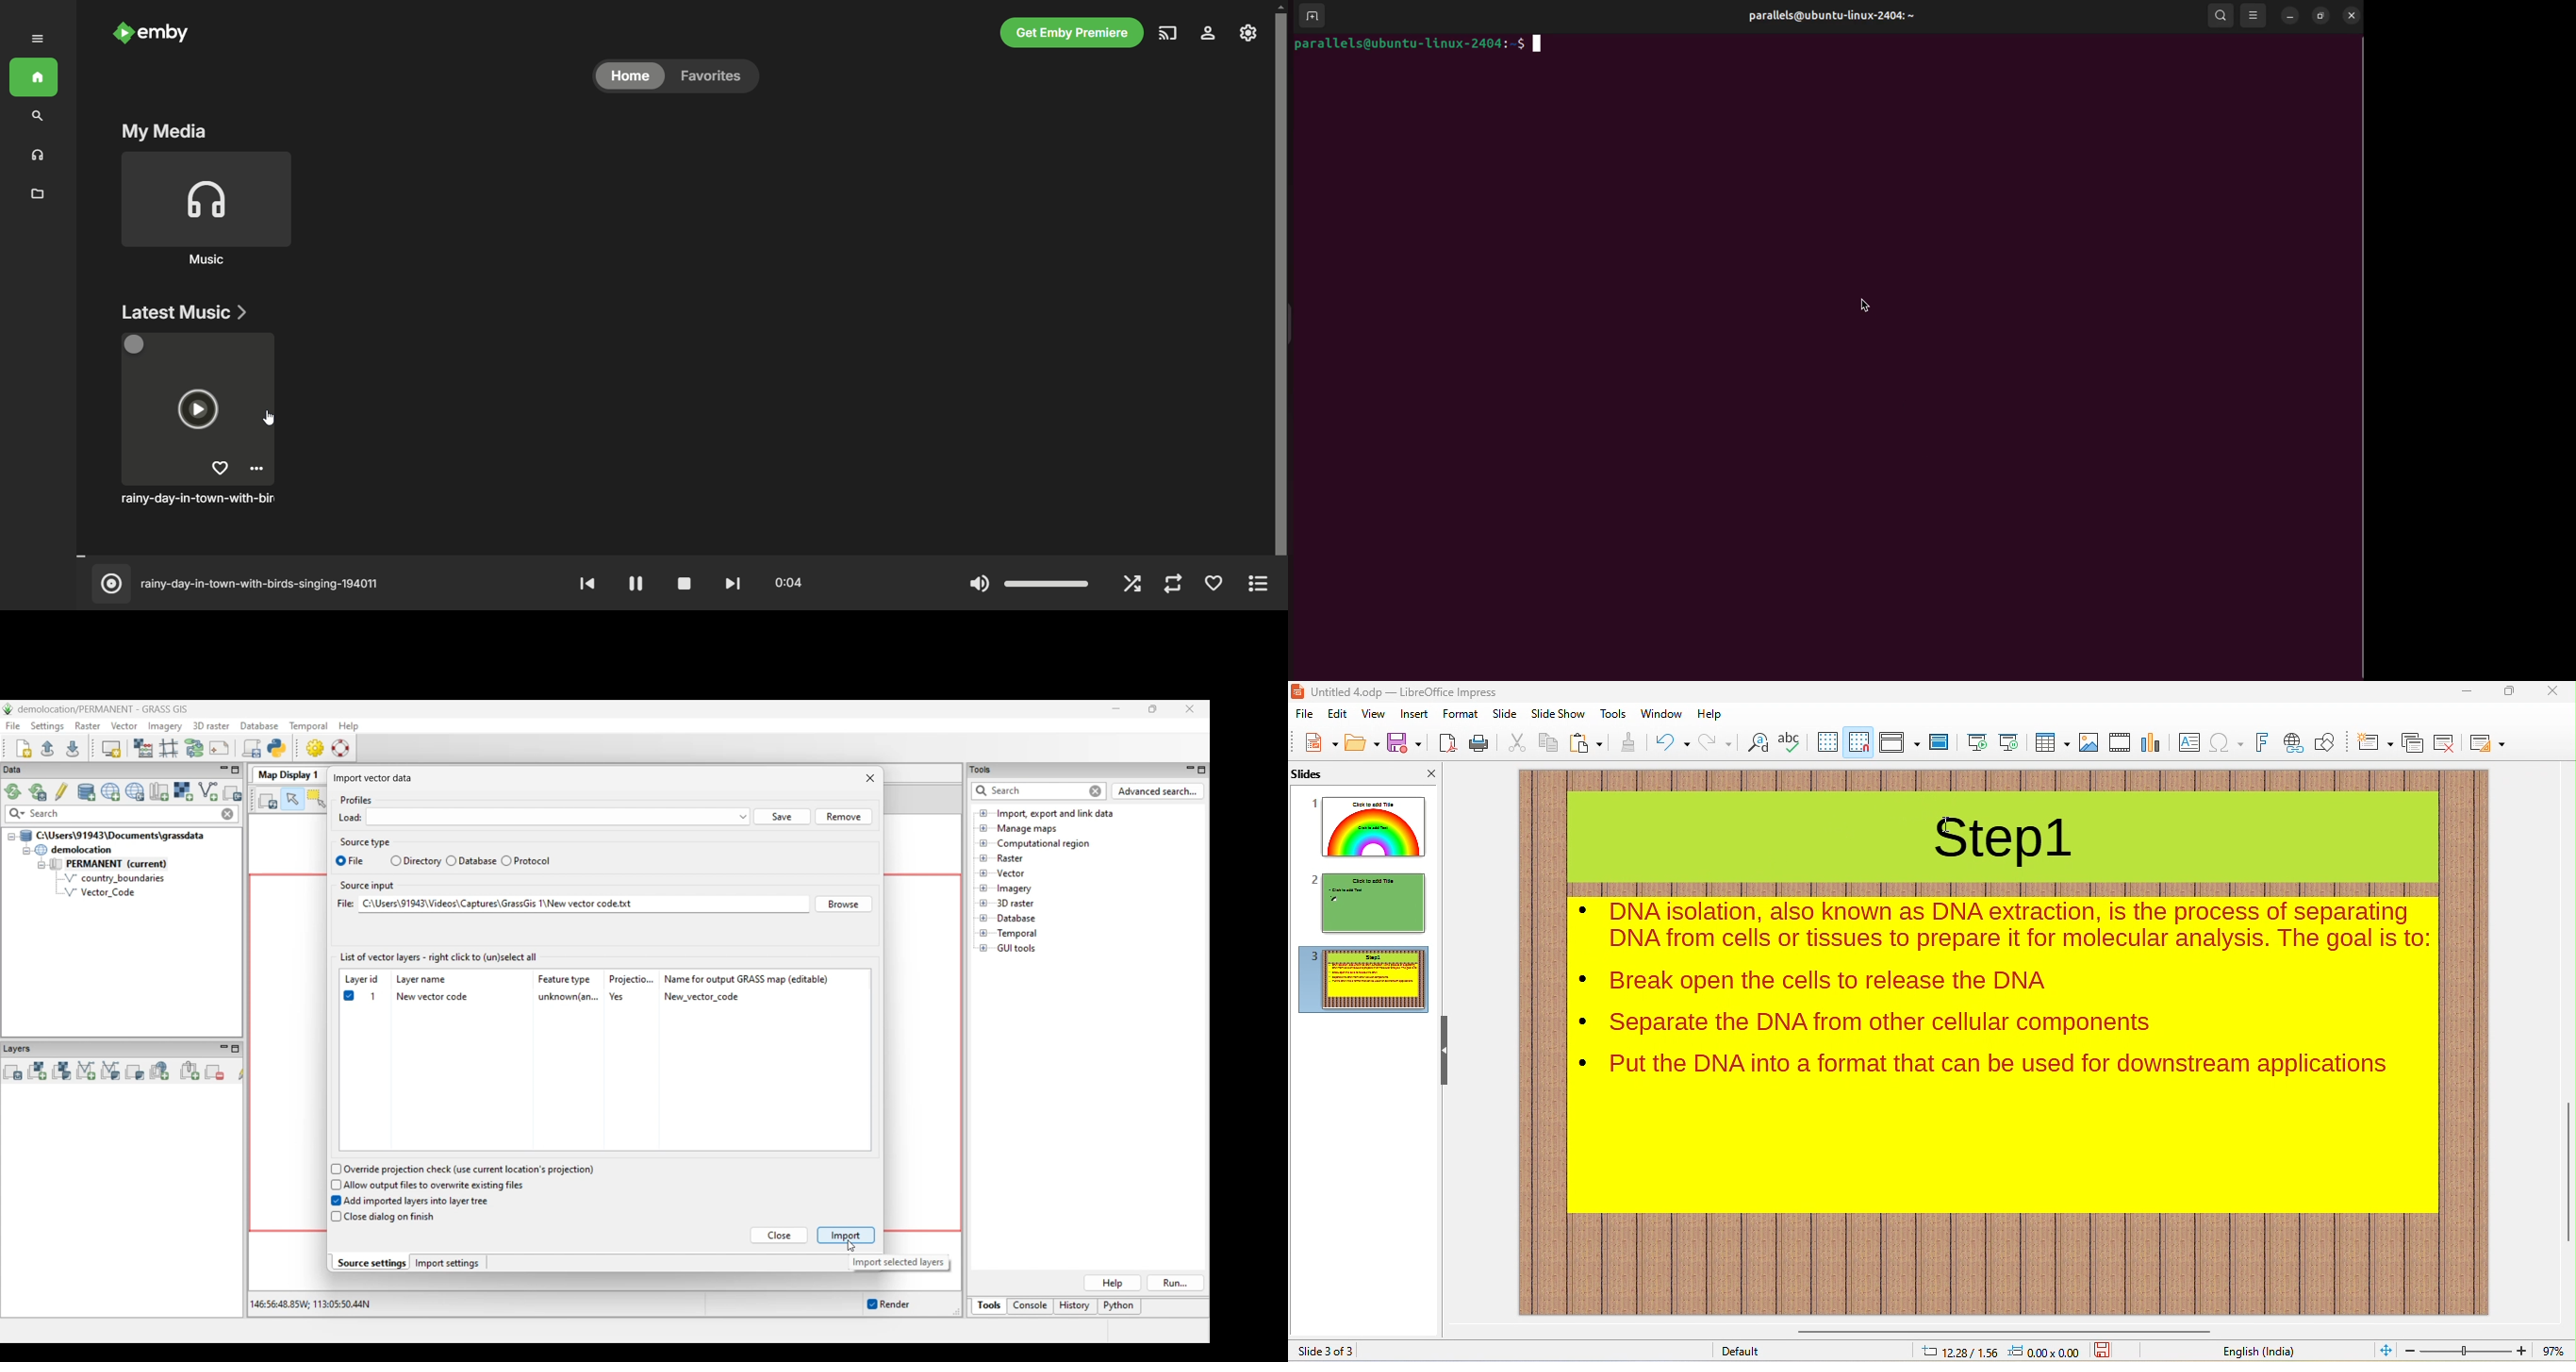 The width and height of the screenshot is (2576, 1372). I want to click on search, so click(2216, 15).